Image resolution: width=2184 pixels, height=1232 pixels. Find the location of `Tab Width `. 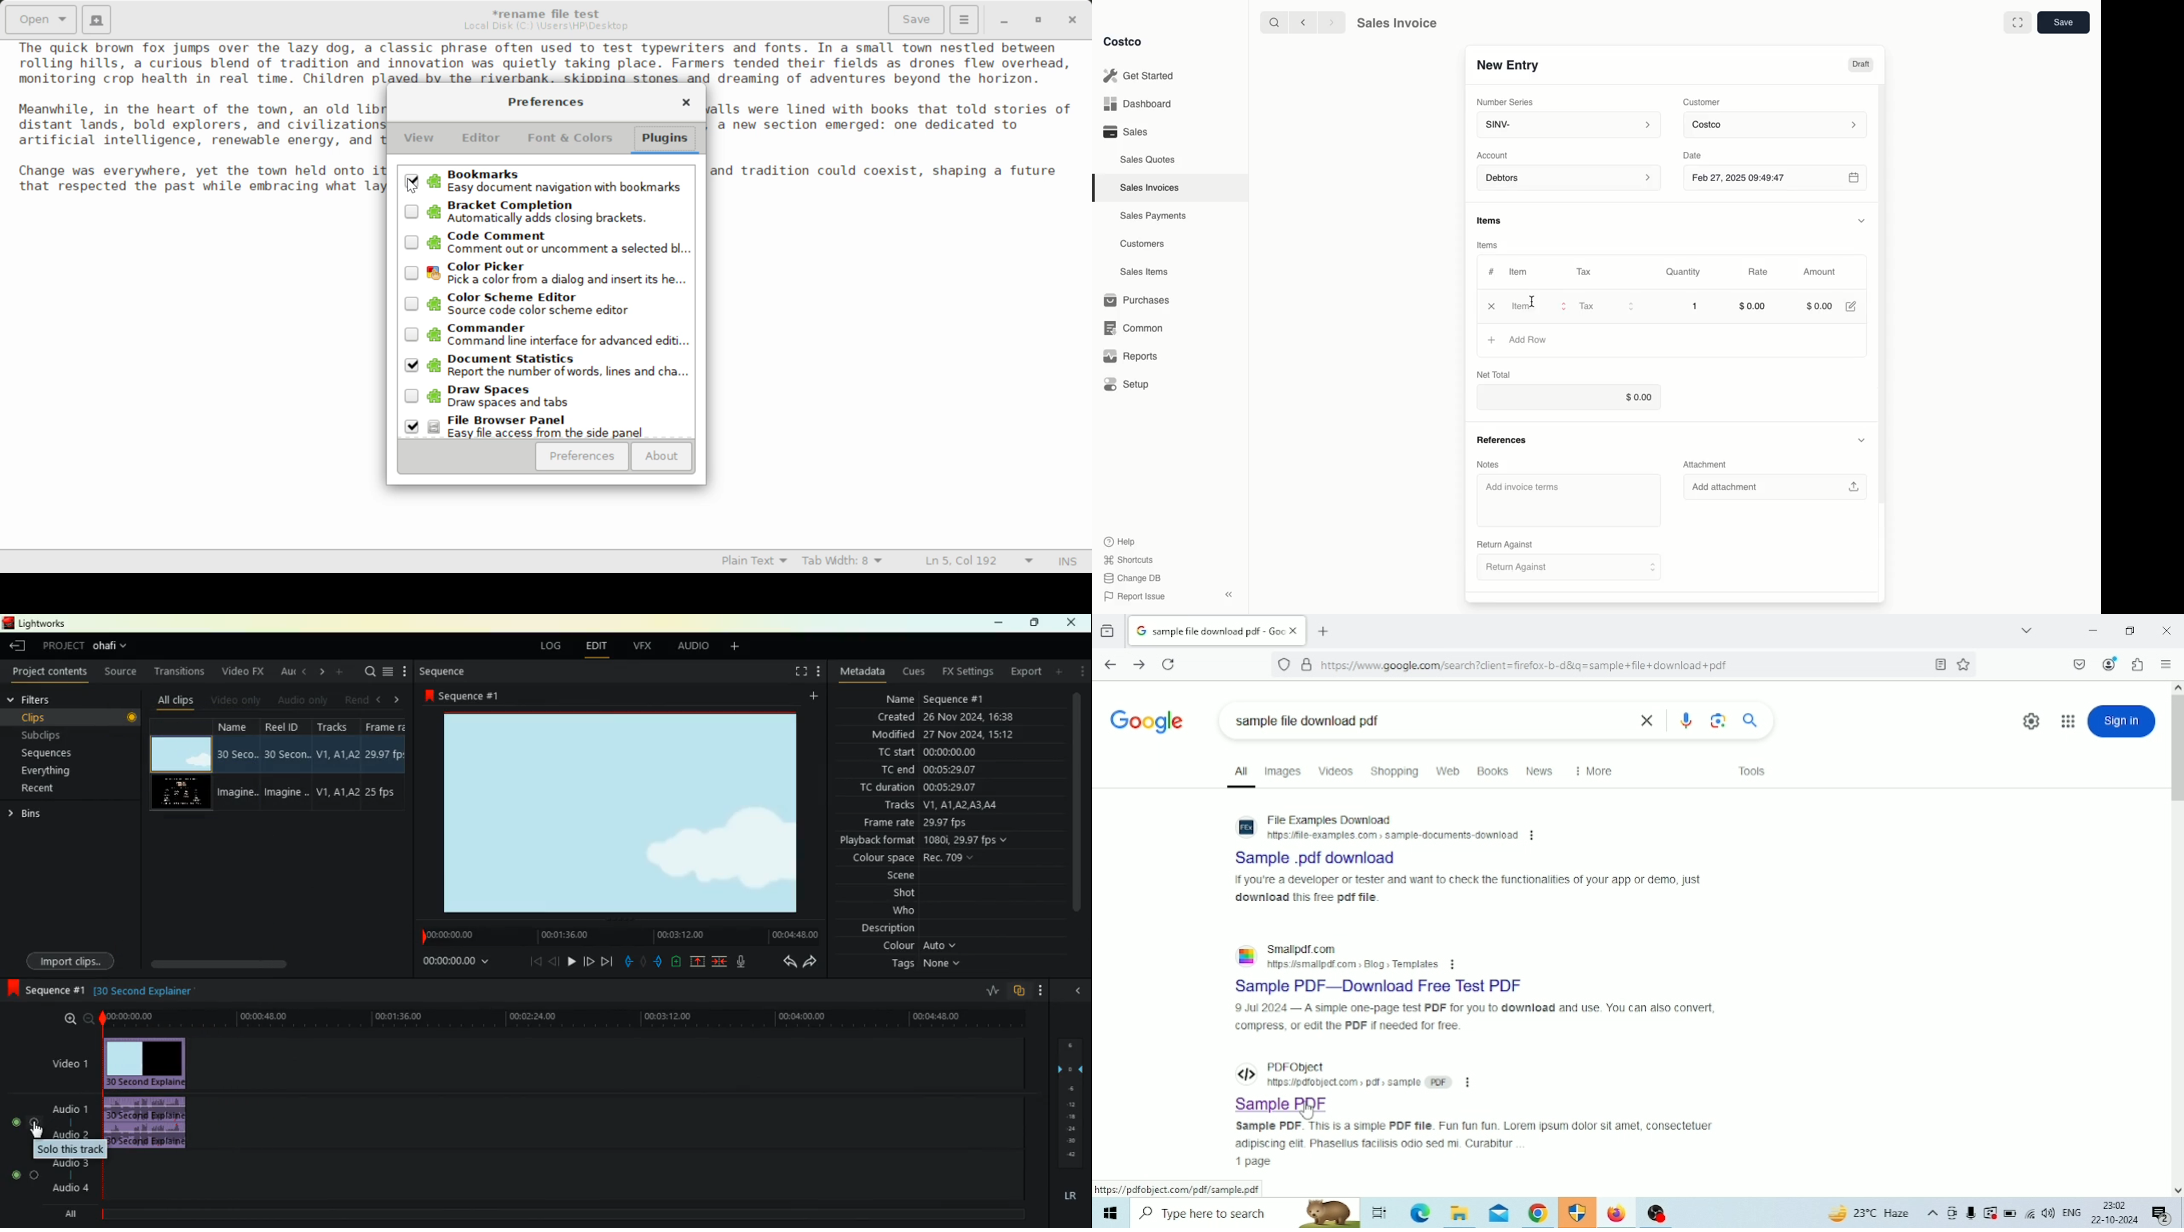

Tab Width  is located at coordinates (844, 562).